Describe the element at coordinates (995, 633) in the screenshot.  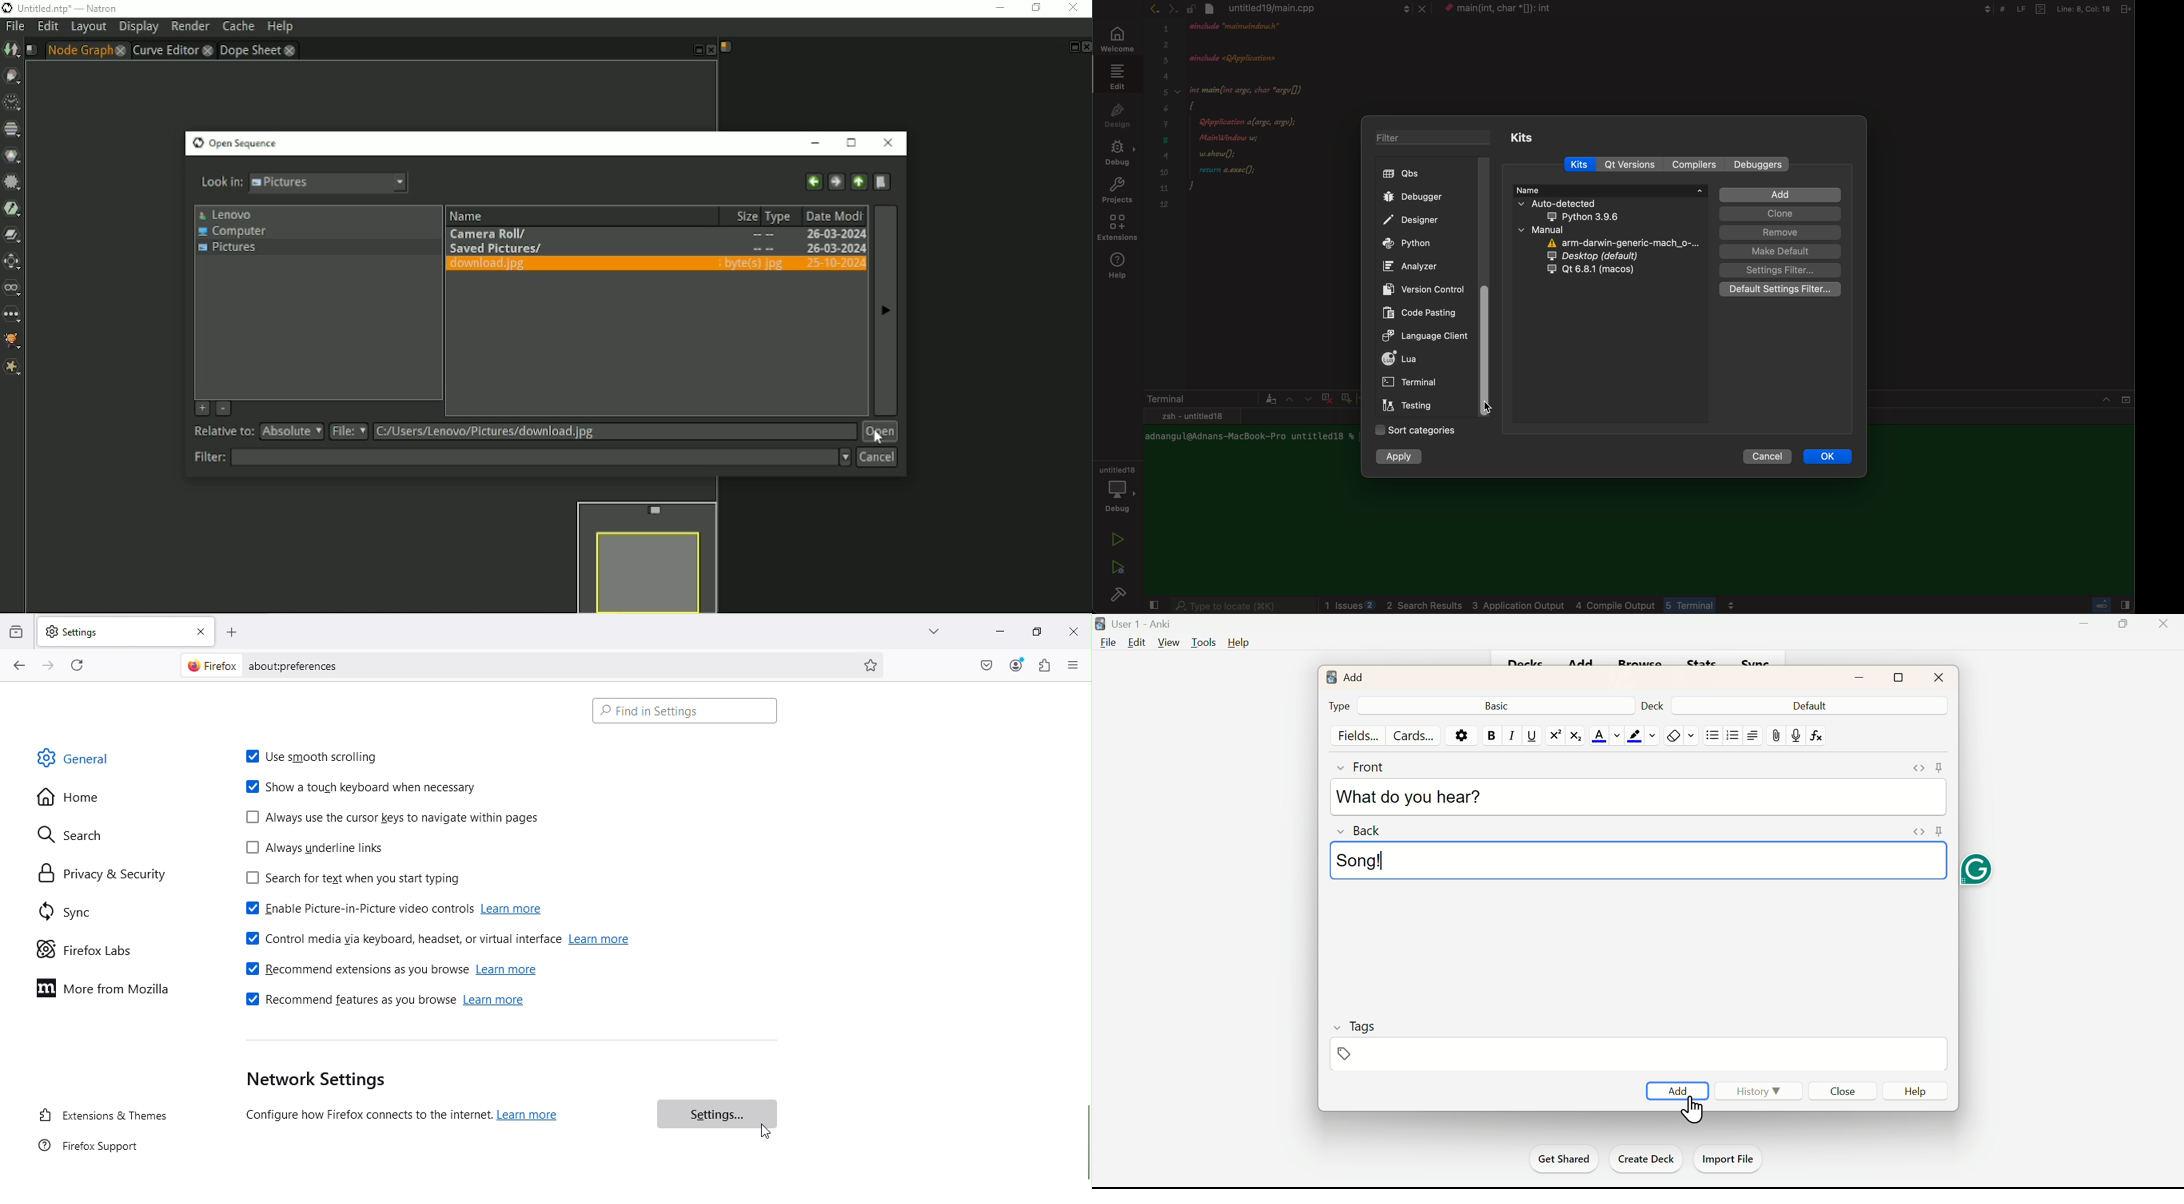
I see `Minimize tab` at that location.